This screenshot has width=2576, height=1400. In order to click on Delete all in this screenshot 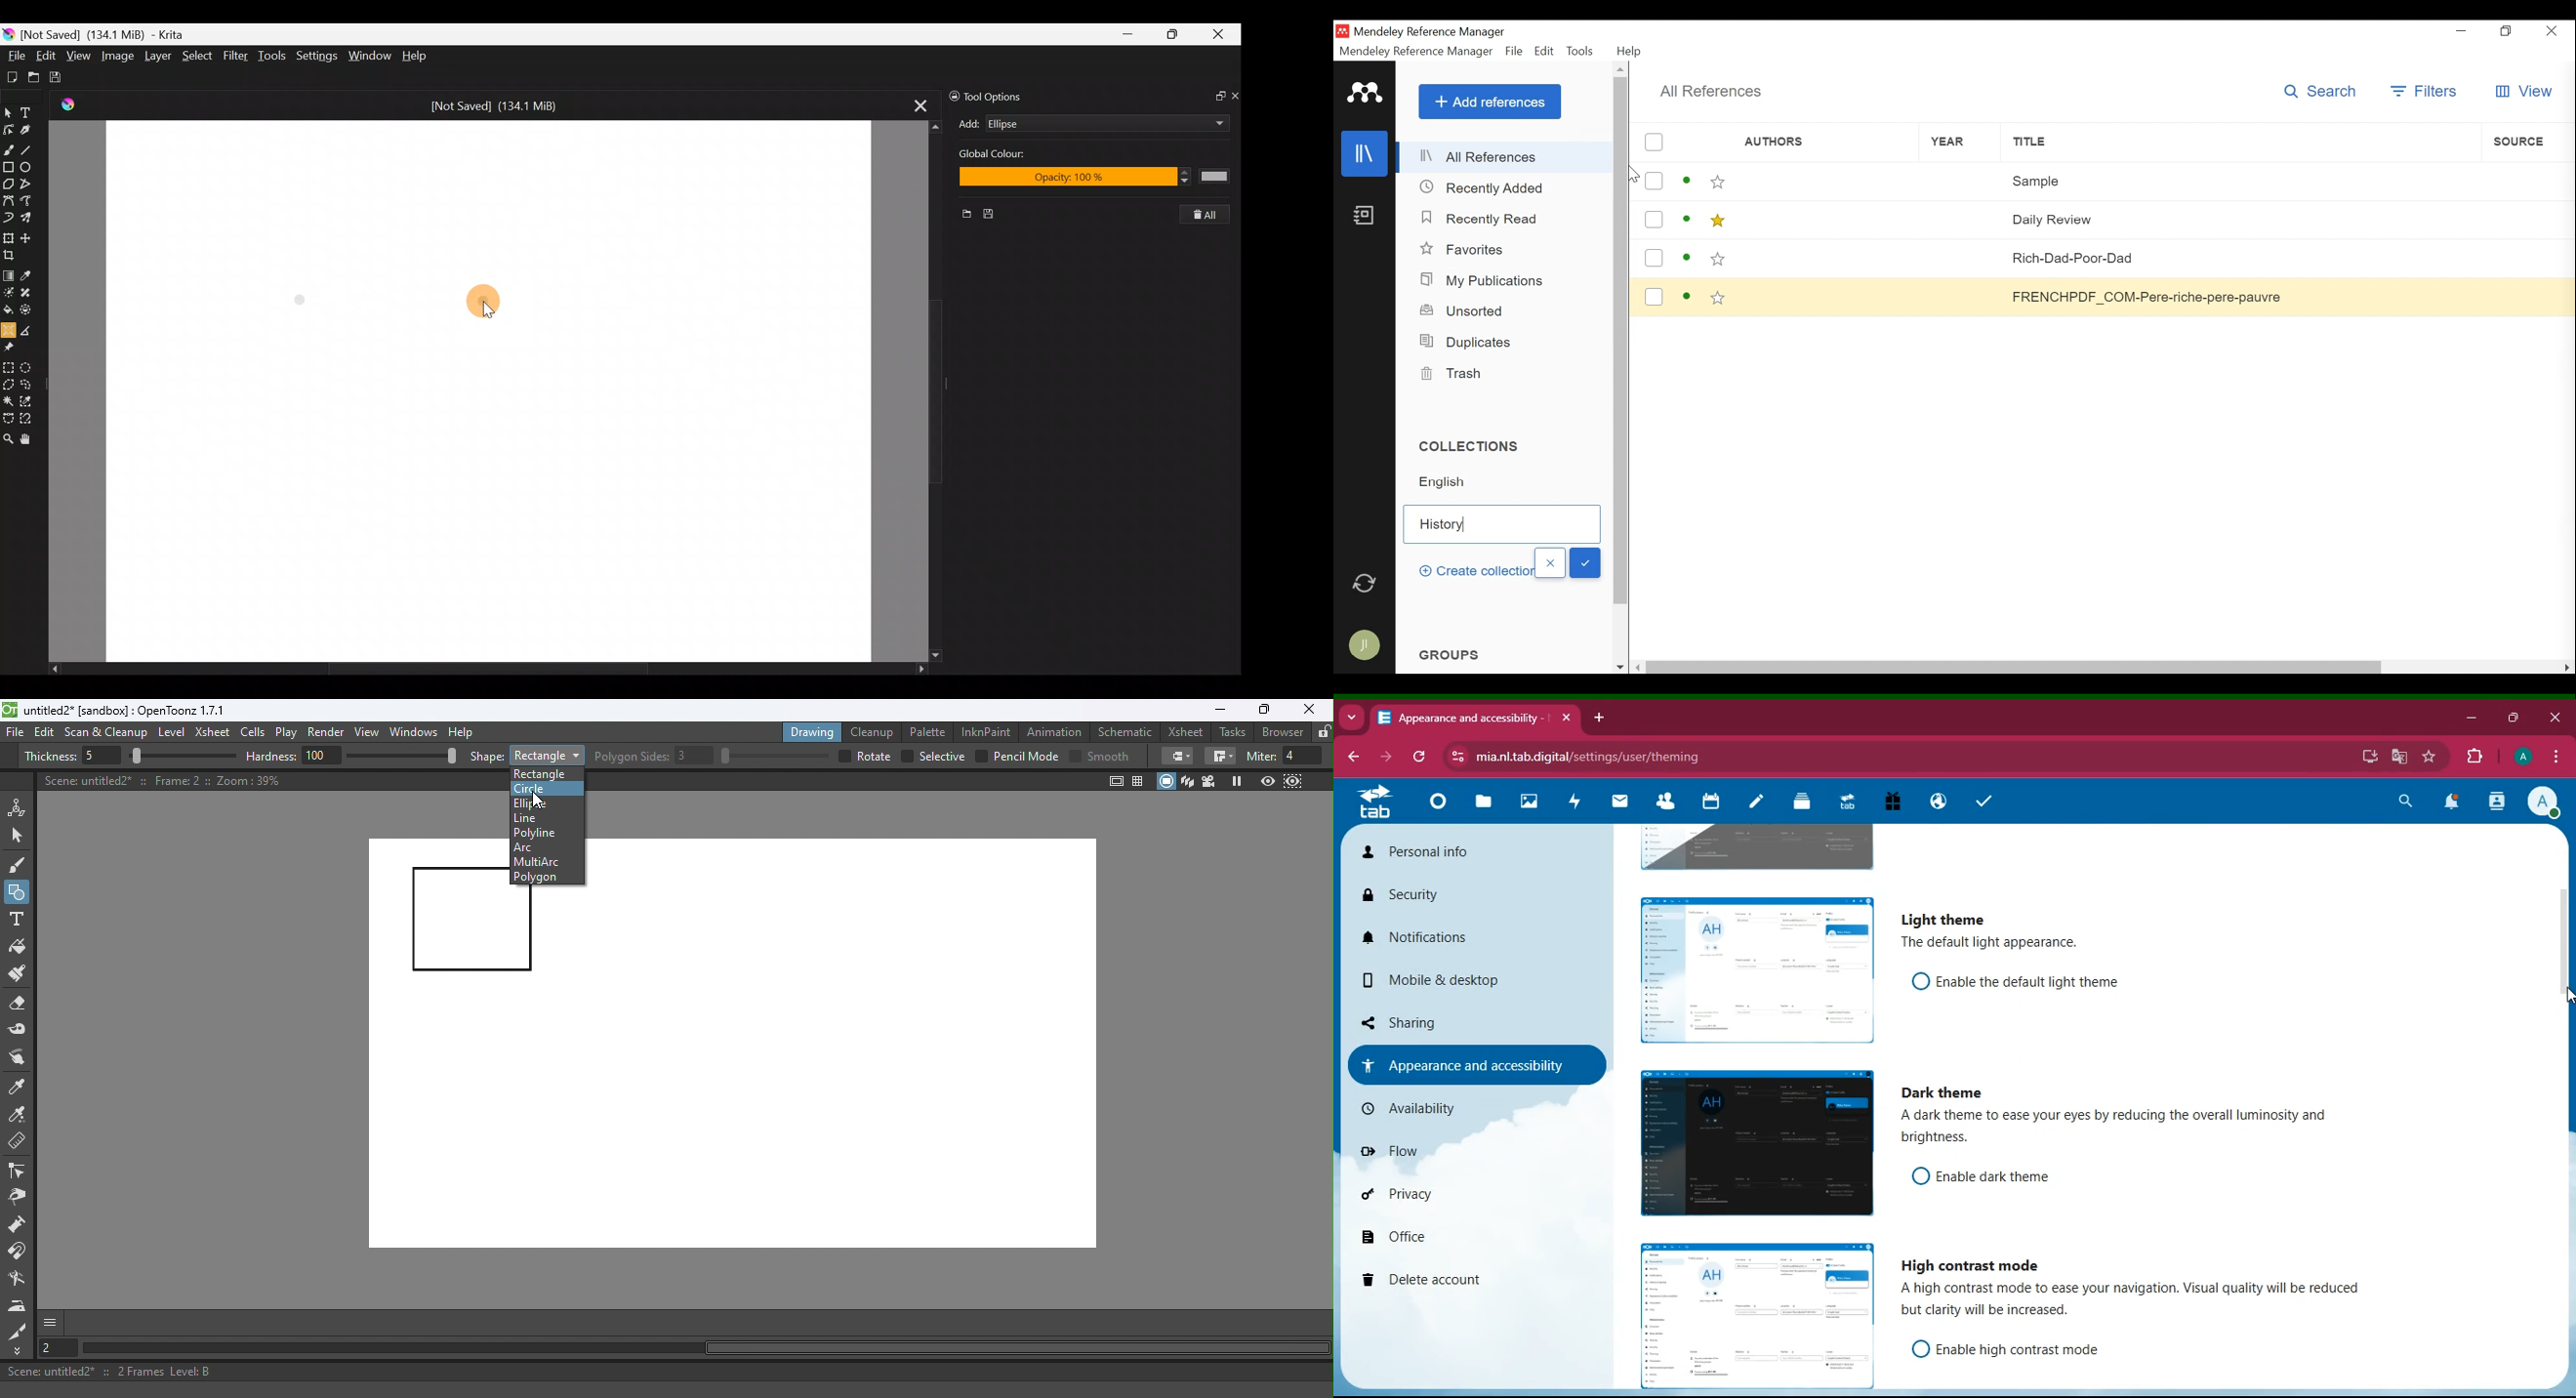, I will do `click(1213, 215)`.